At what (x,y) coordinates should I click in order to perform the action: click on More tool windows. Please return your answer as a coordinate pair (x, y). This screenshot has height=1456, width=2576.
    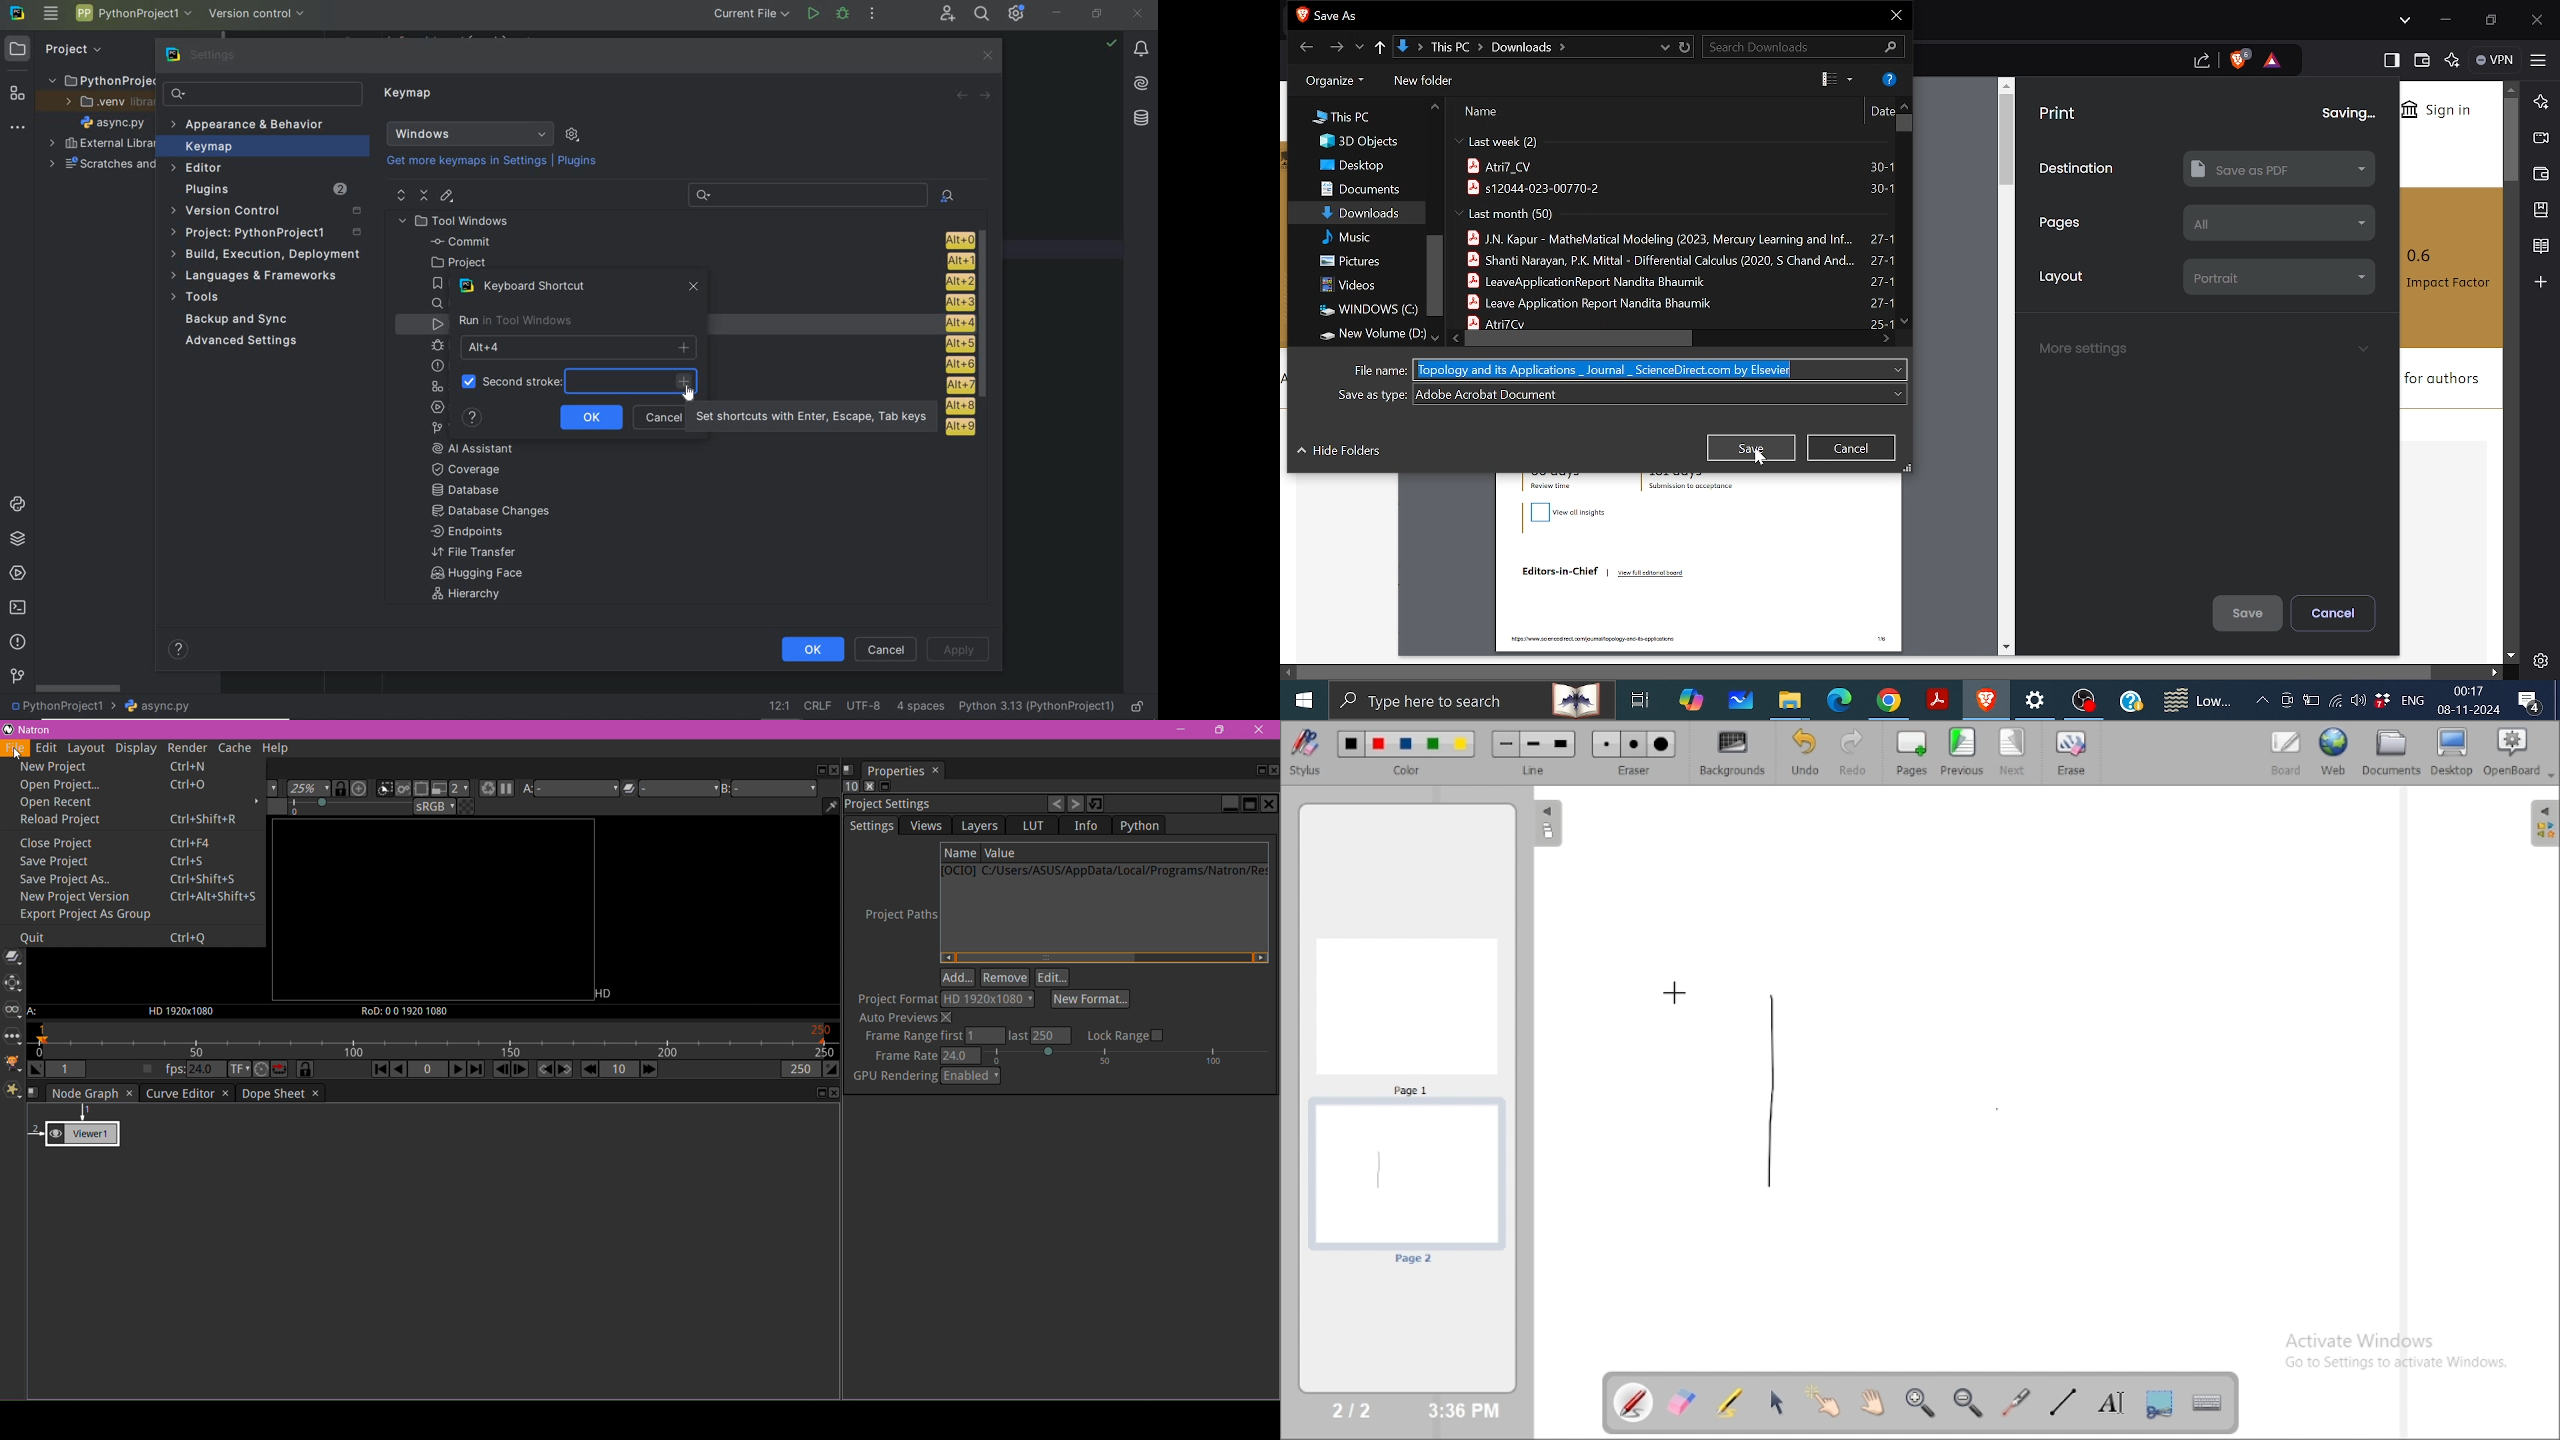
    Looking at the image, I should click on (18, 125).